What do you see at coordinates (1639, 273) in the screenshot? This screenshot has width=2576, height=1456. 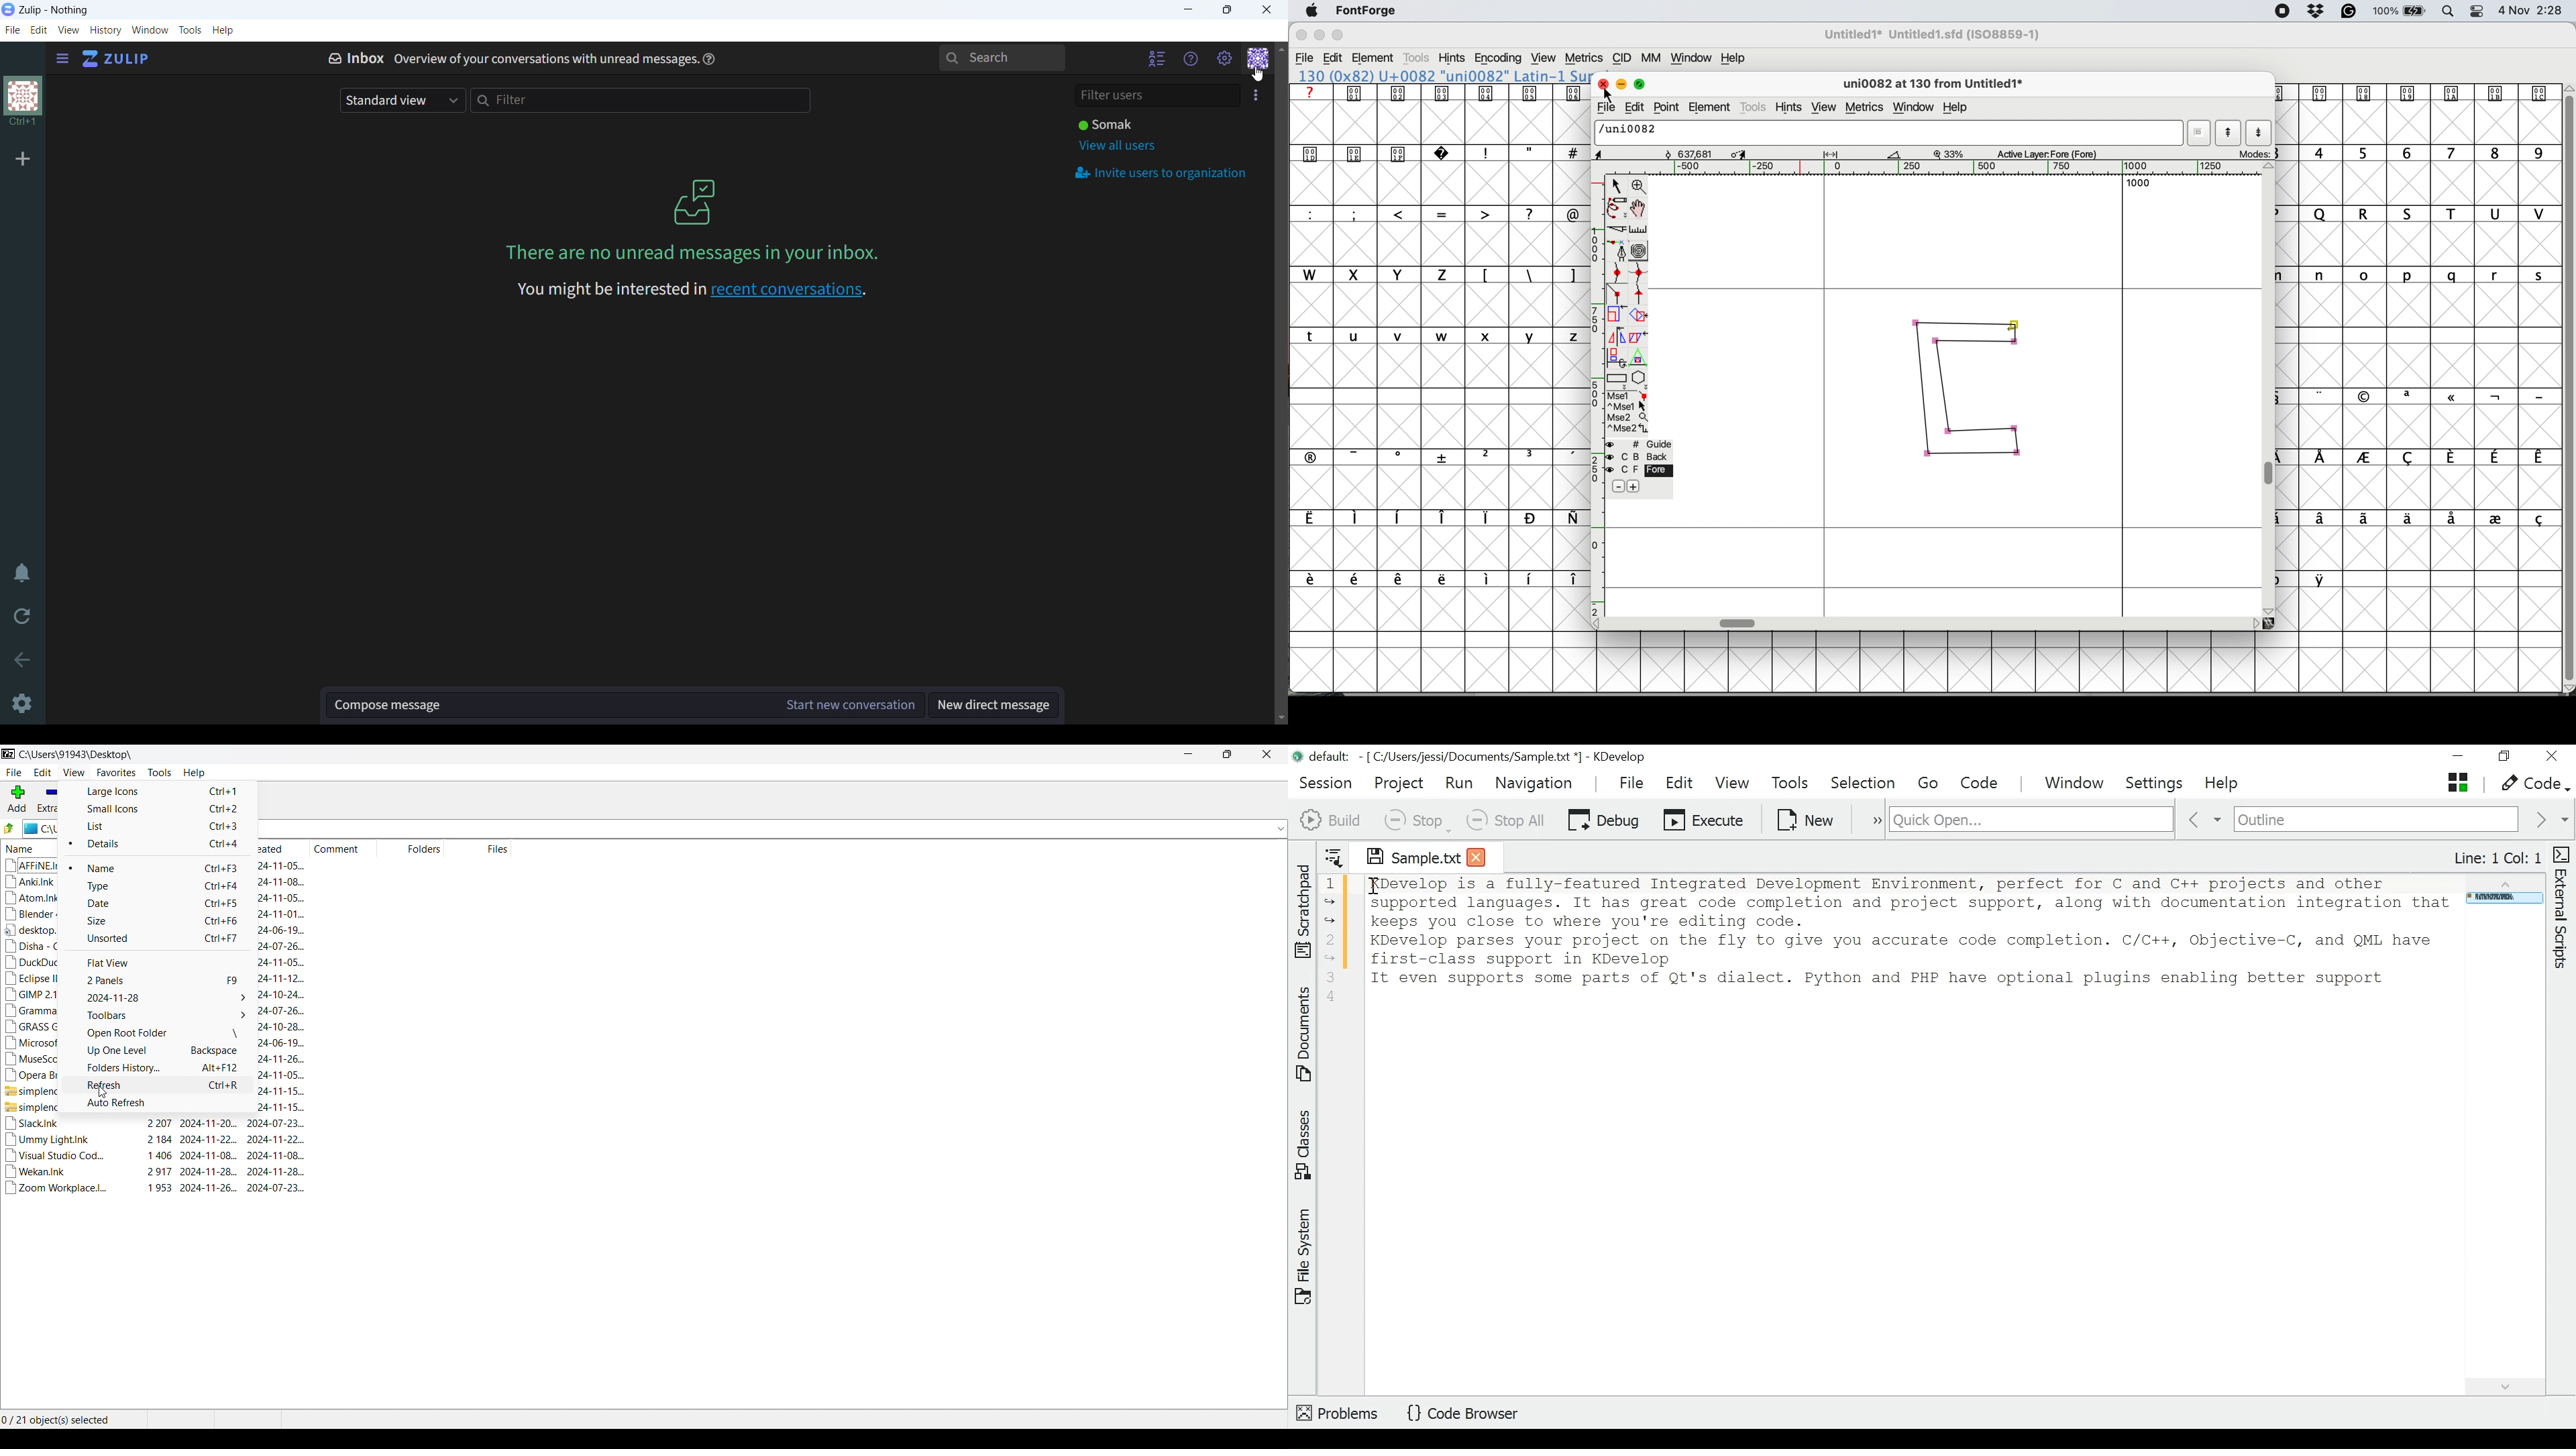 I see `add a curve point horizontal or vertical` at bounding box center [1639, 273].